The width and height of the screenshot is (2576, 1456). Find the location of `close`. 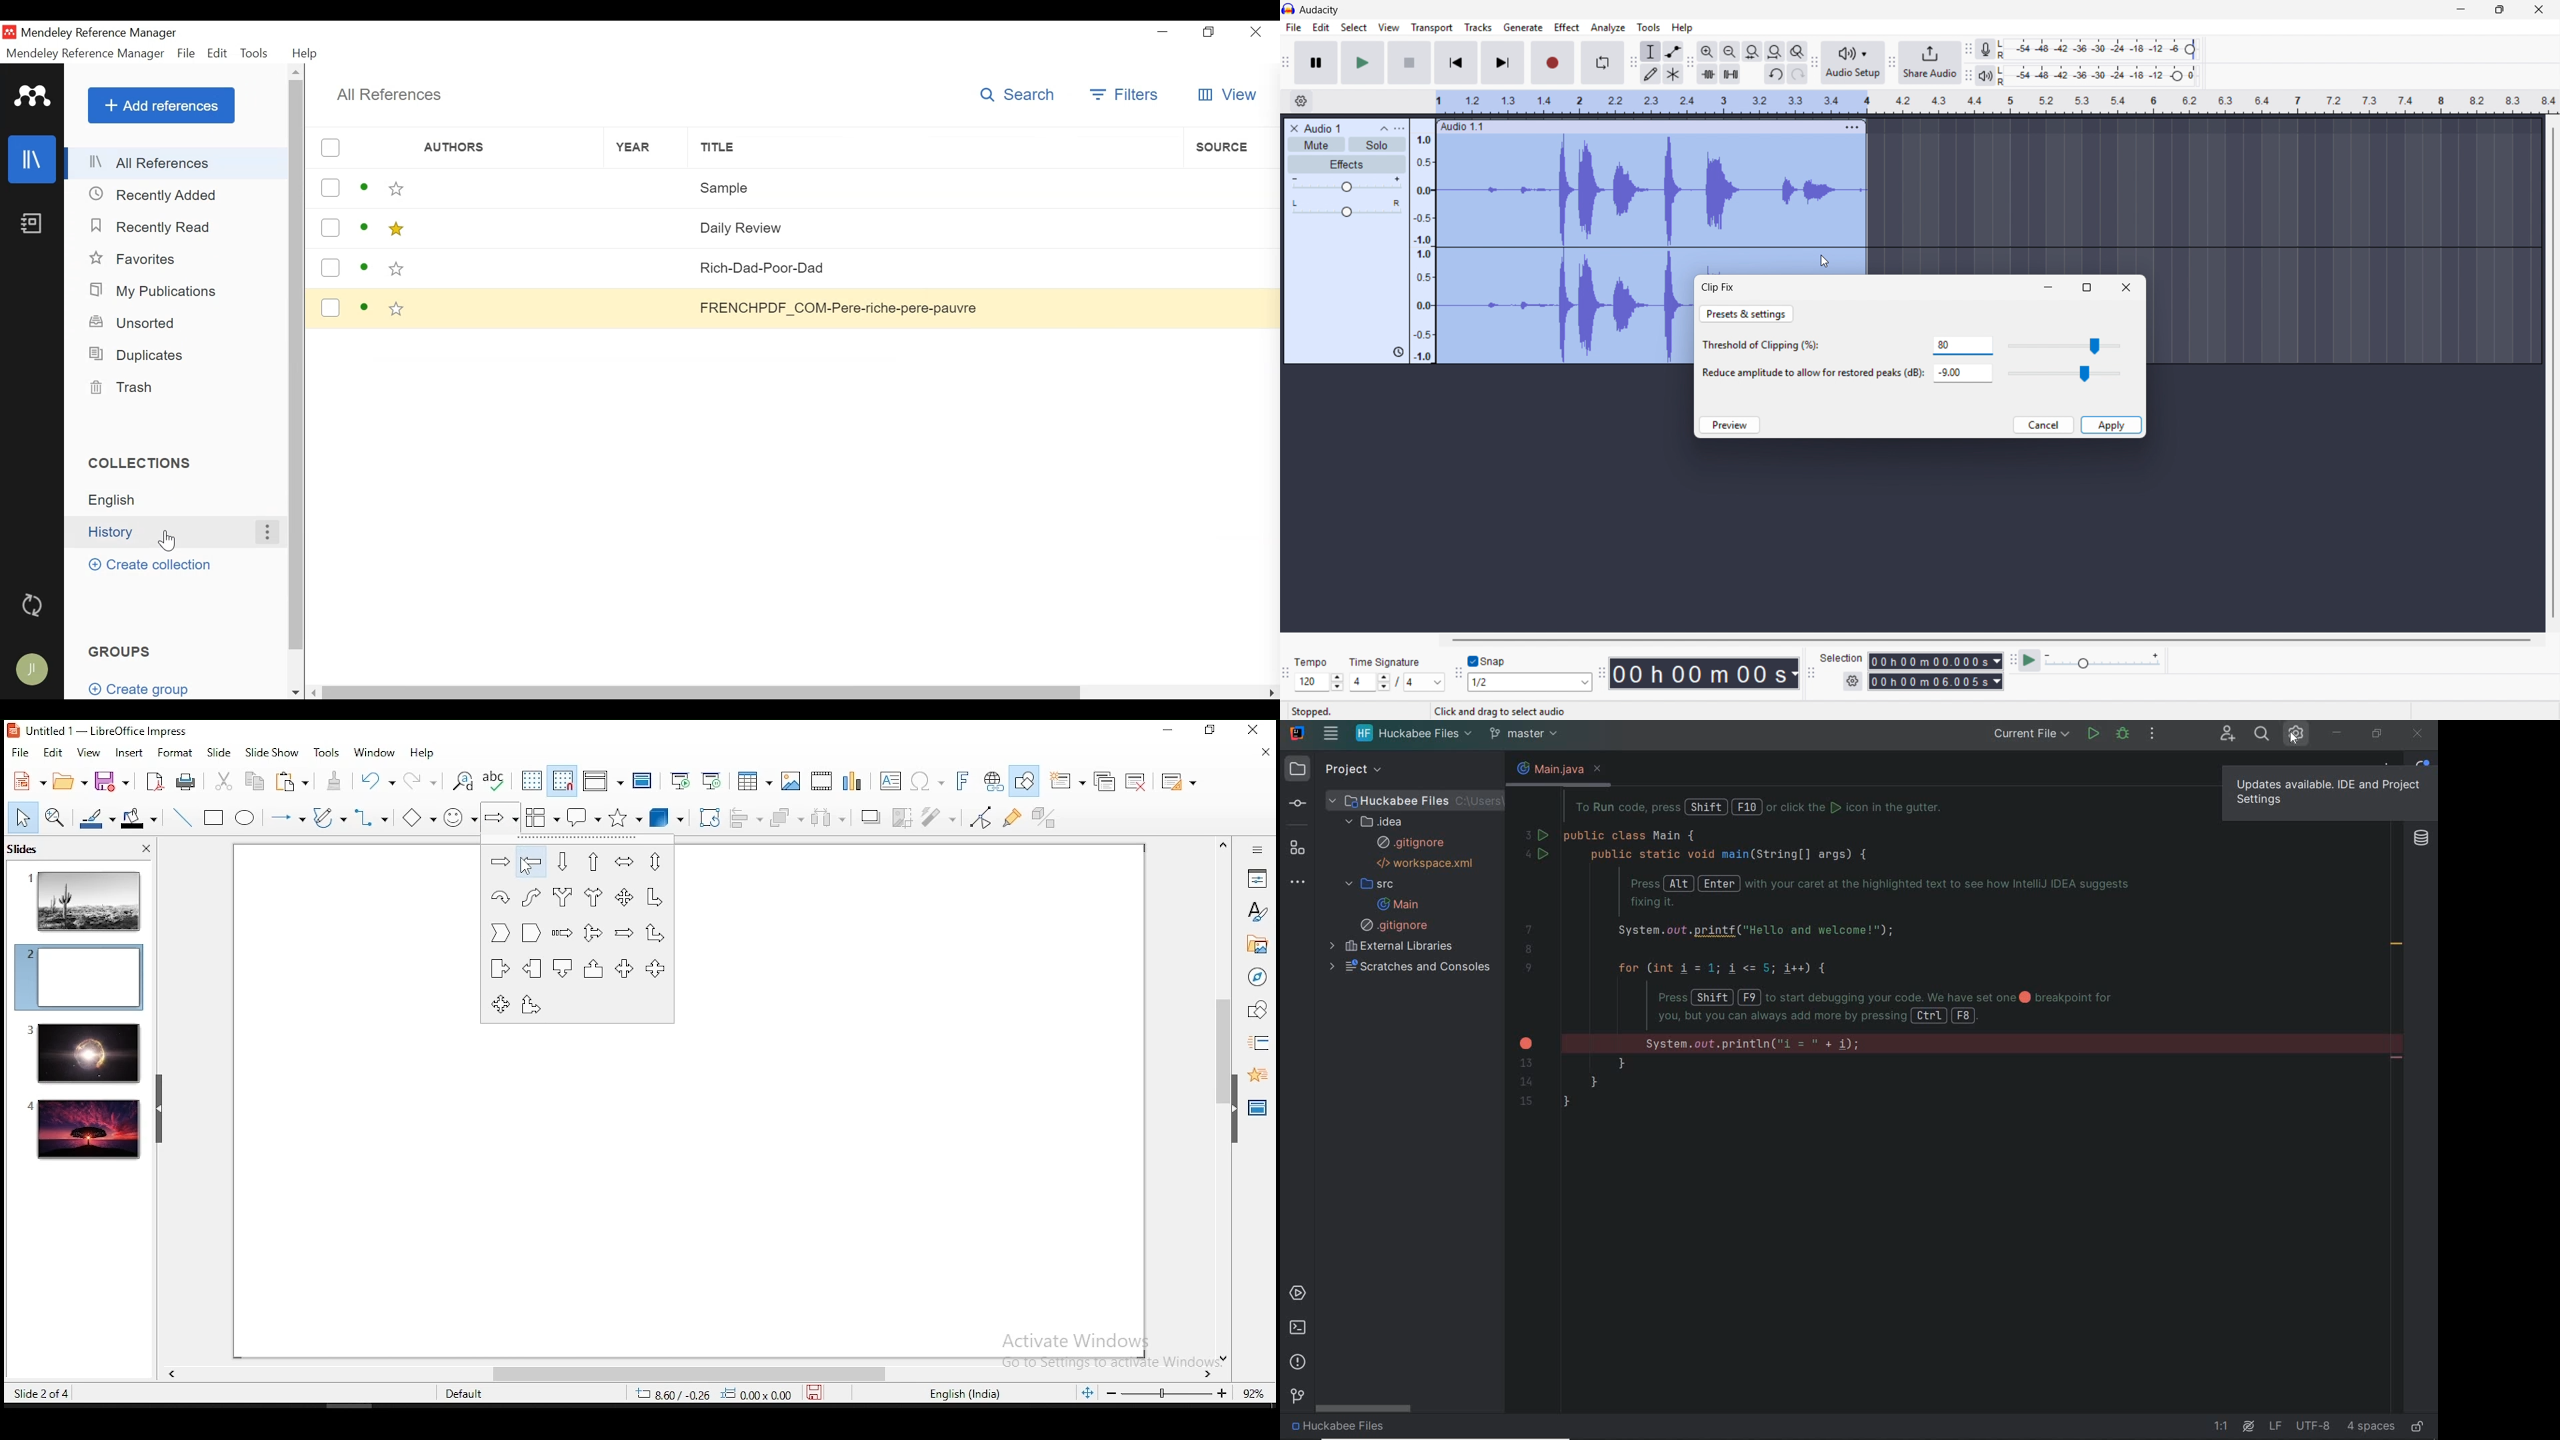

close is located at coordinates (1262, 754).